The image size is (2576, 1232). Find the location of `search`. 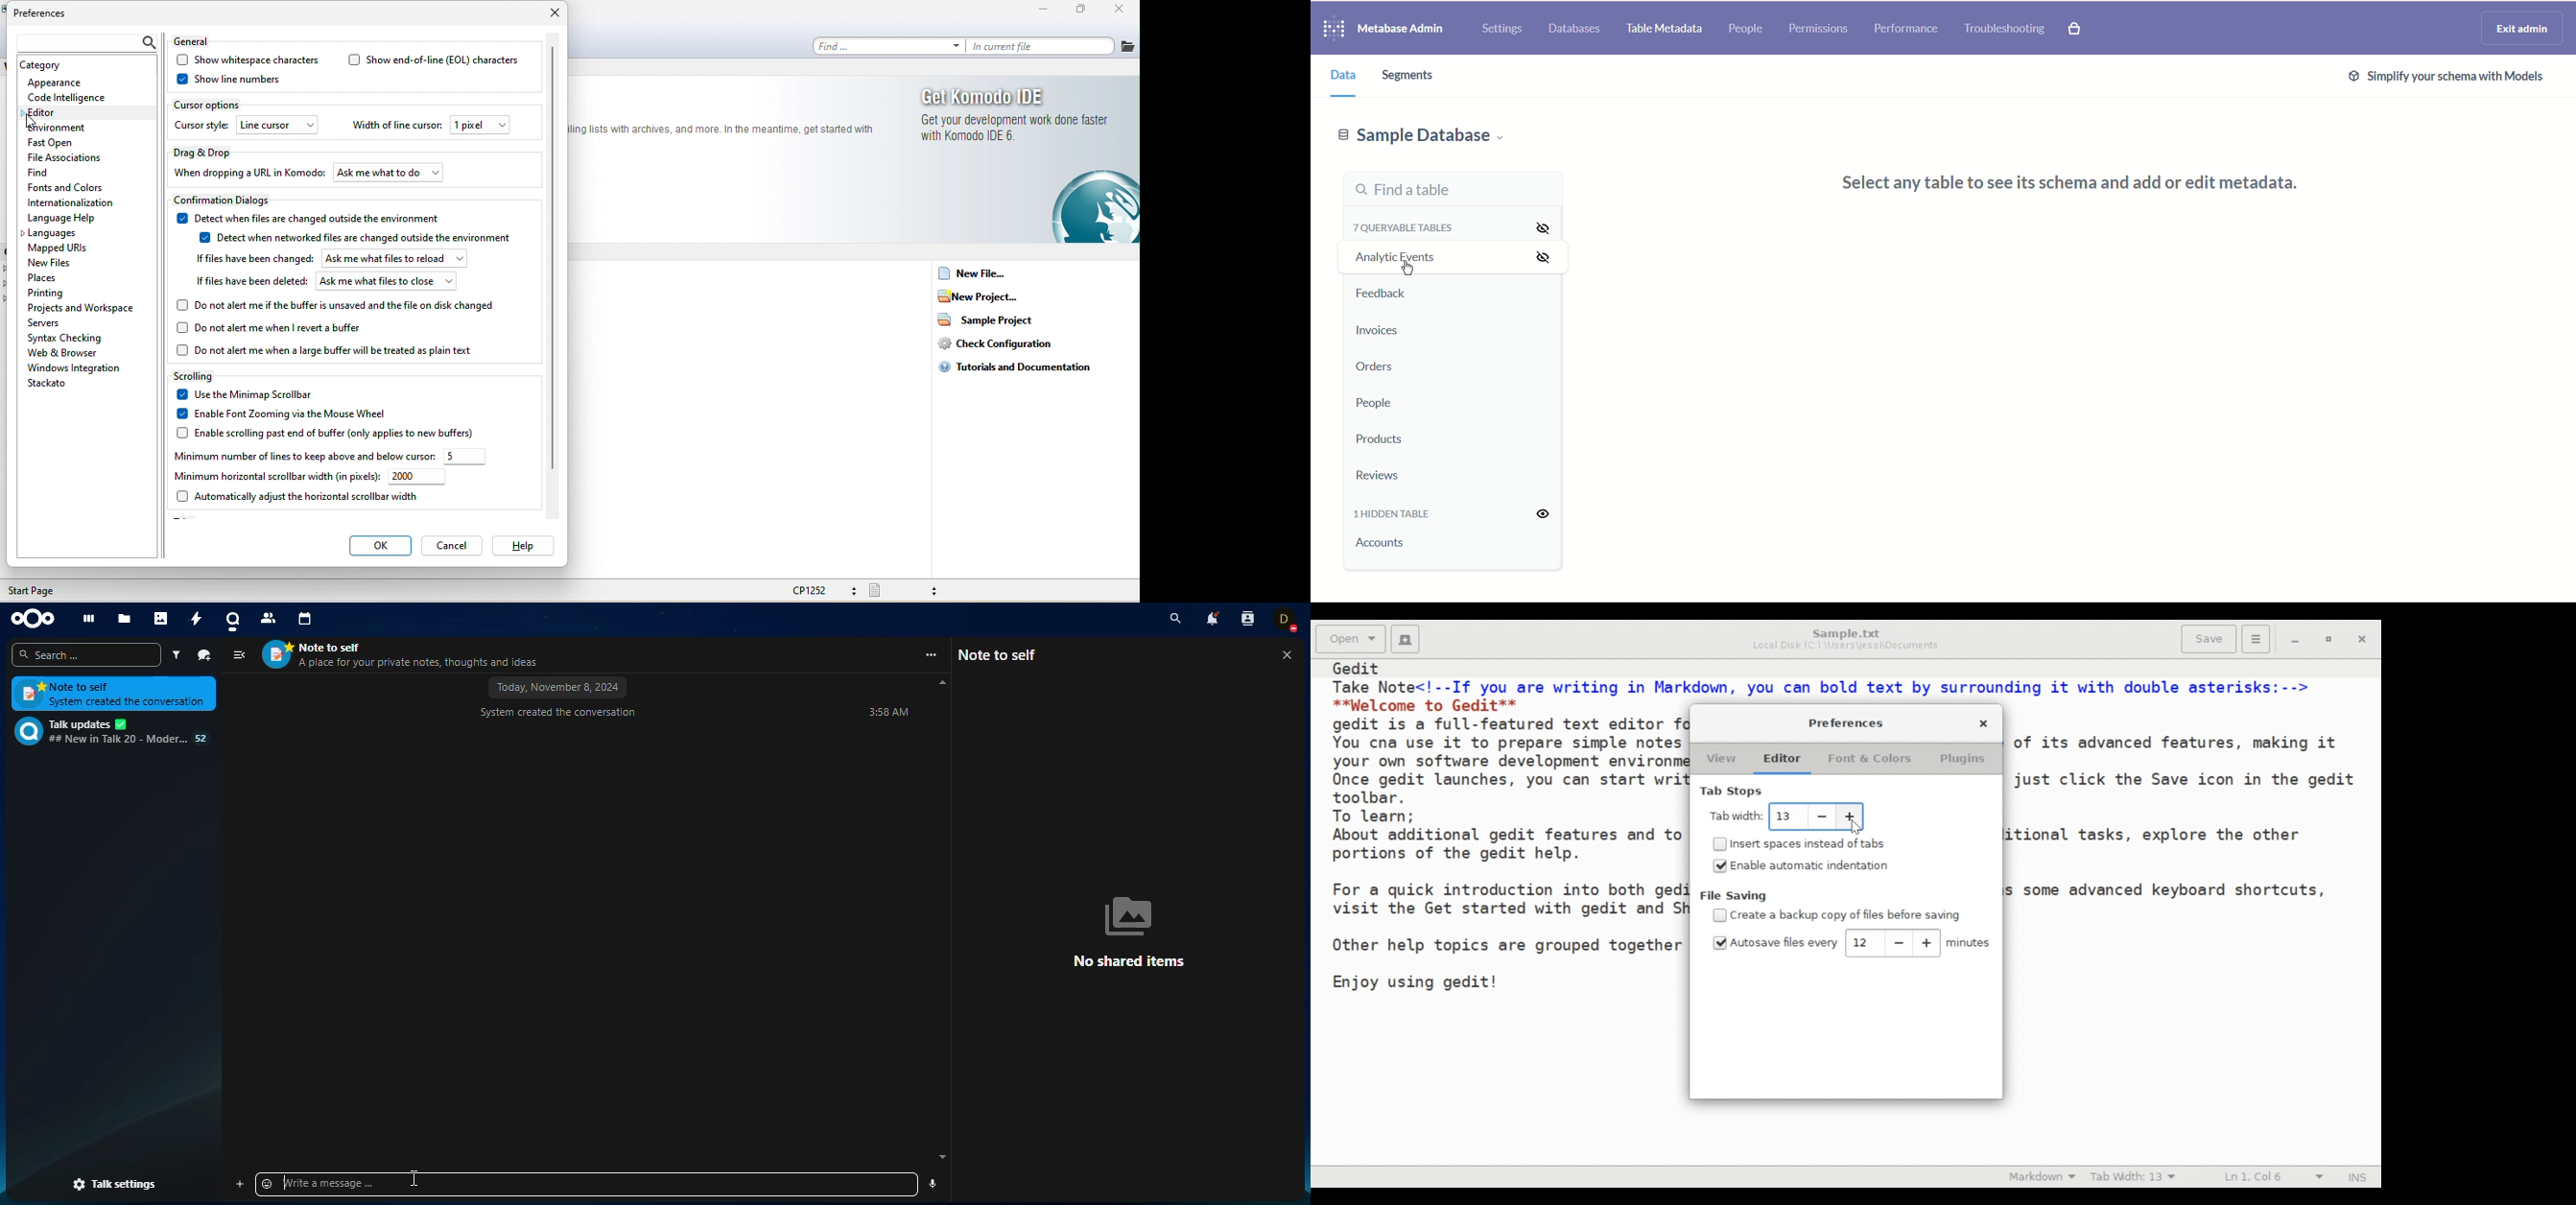

search is located at coordinates (1171, 619).